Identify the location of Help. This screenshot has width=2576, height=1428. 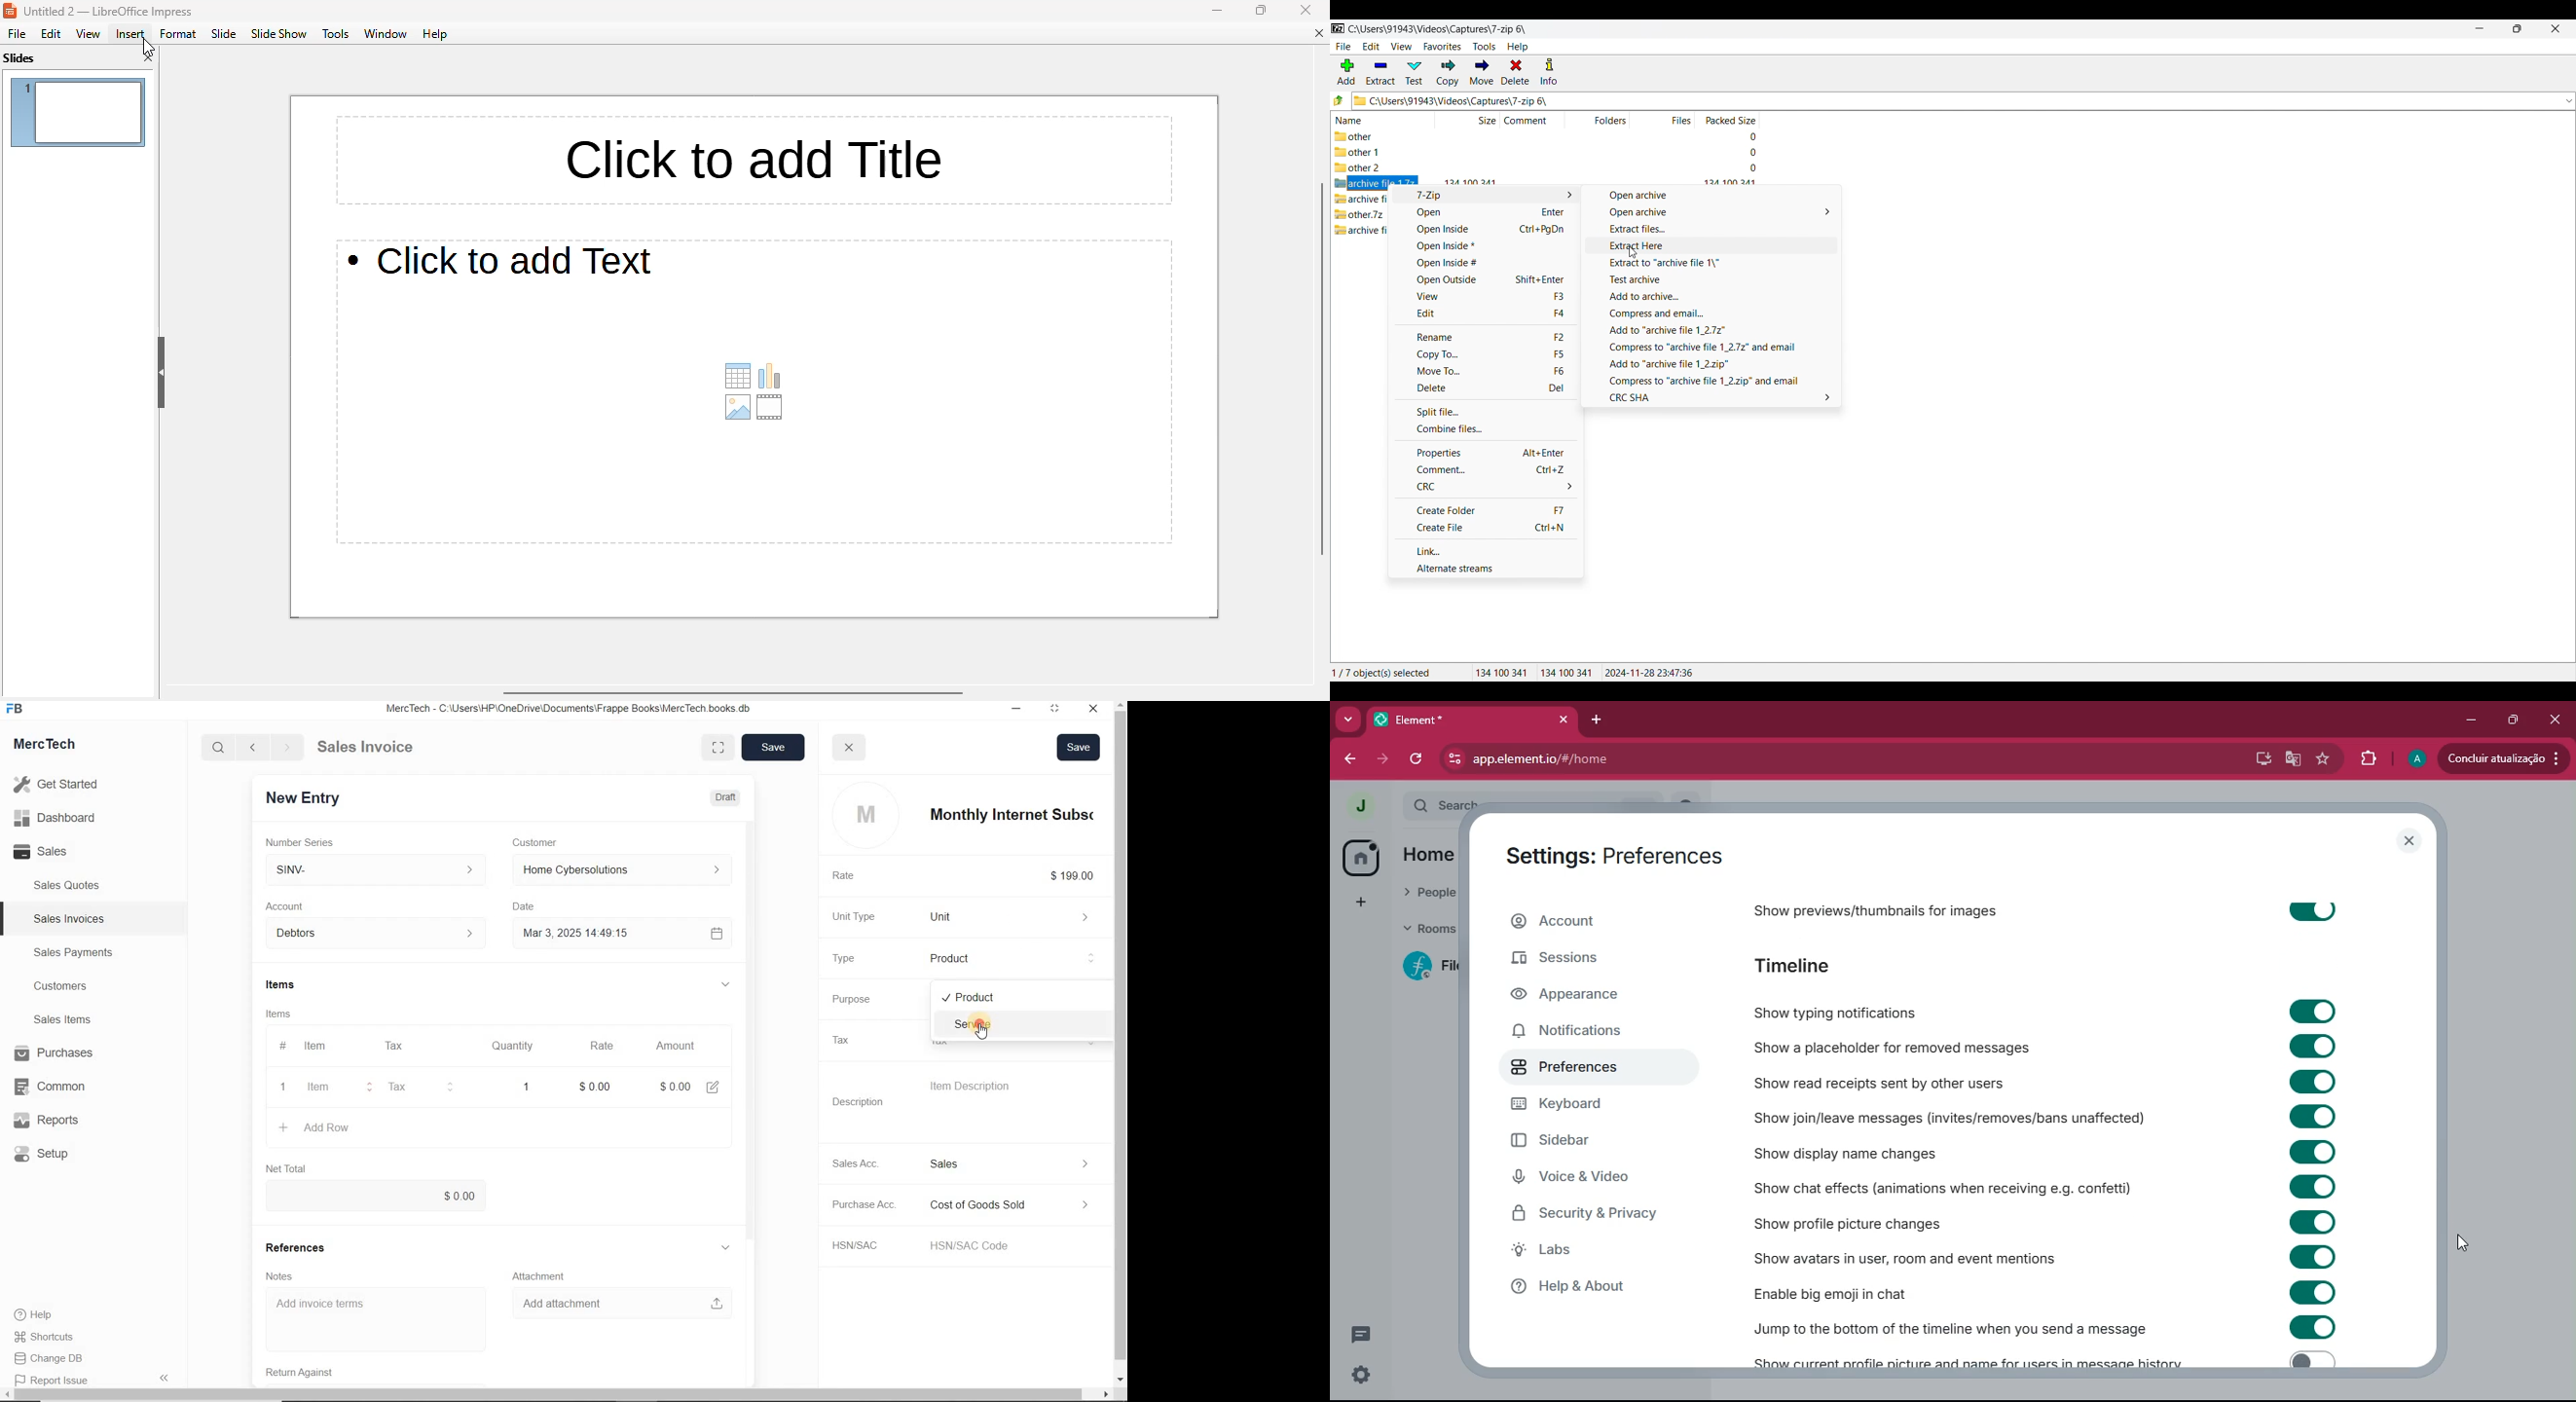
(40, 1315).